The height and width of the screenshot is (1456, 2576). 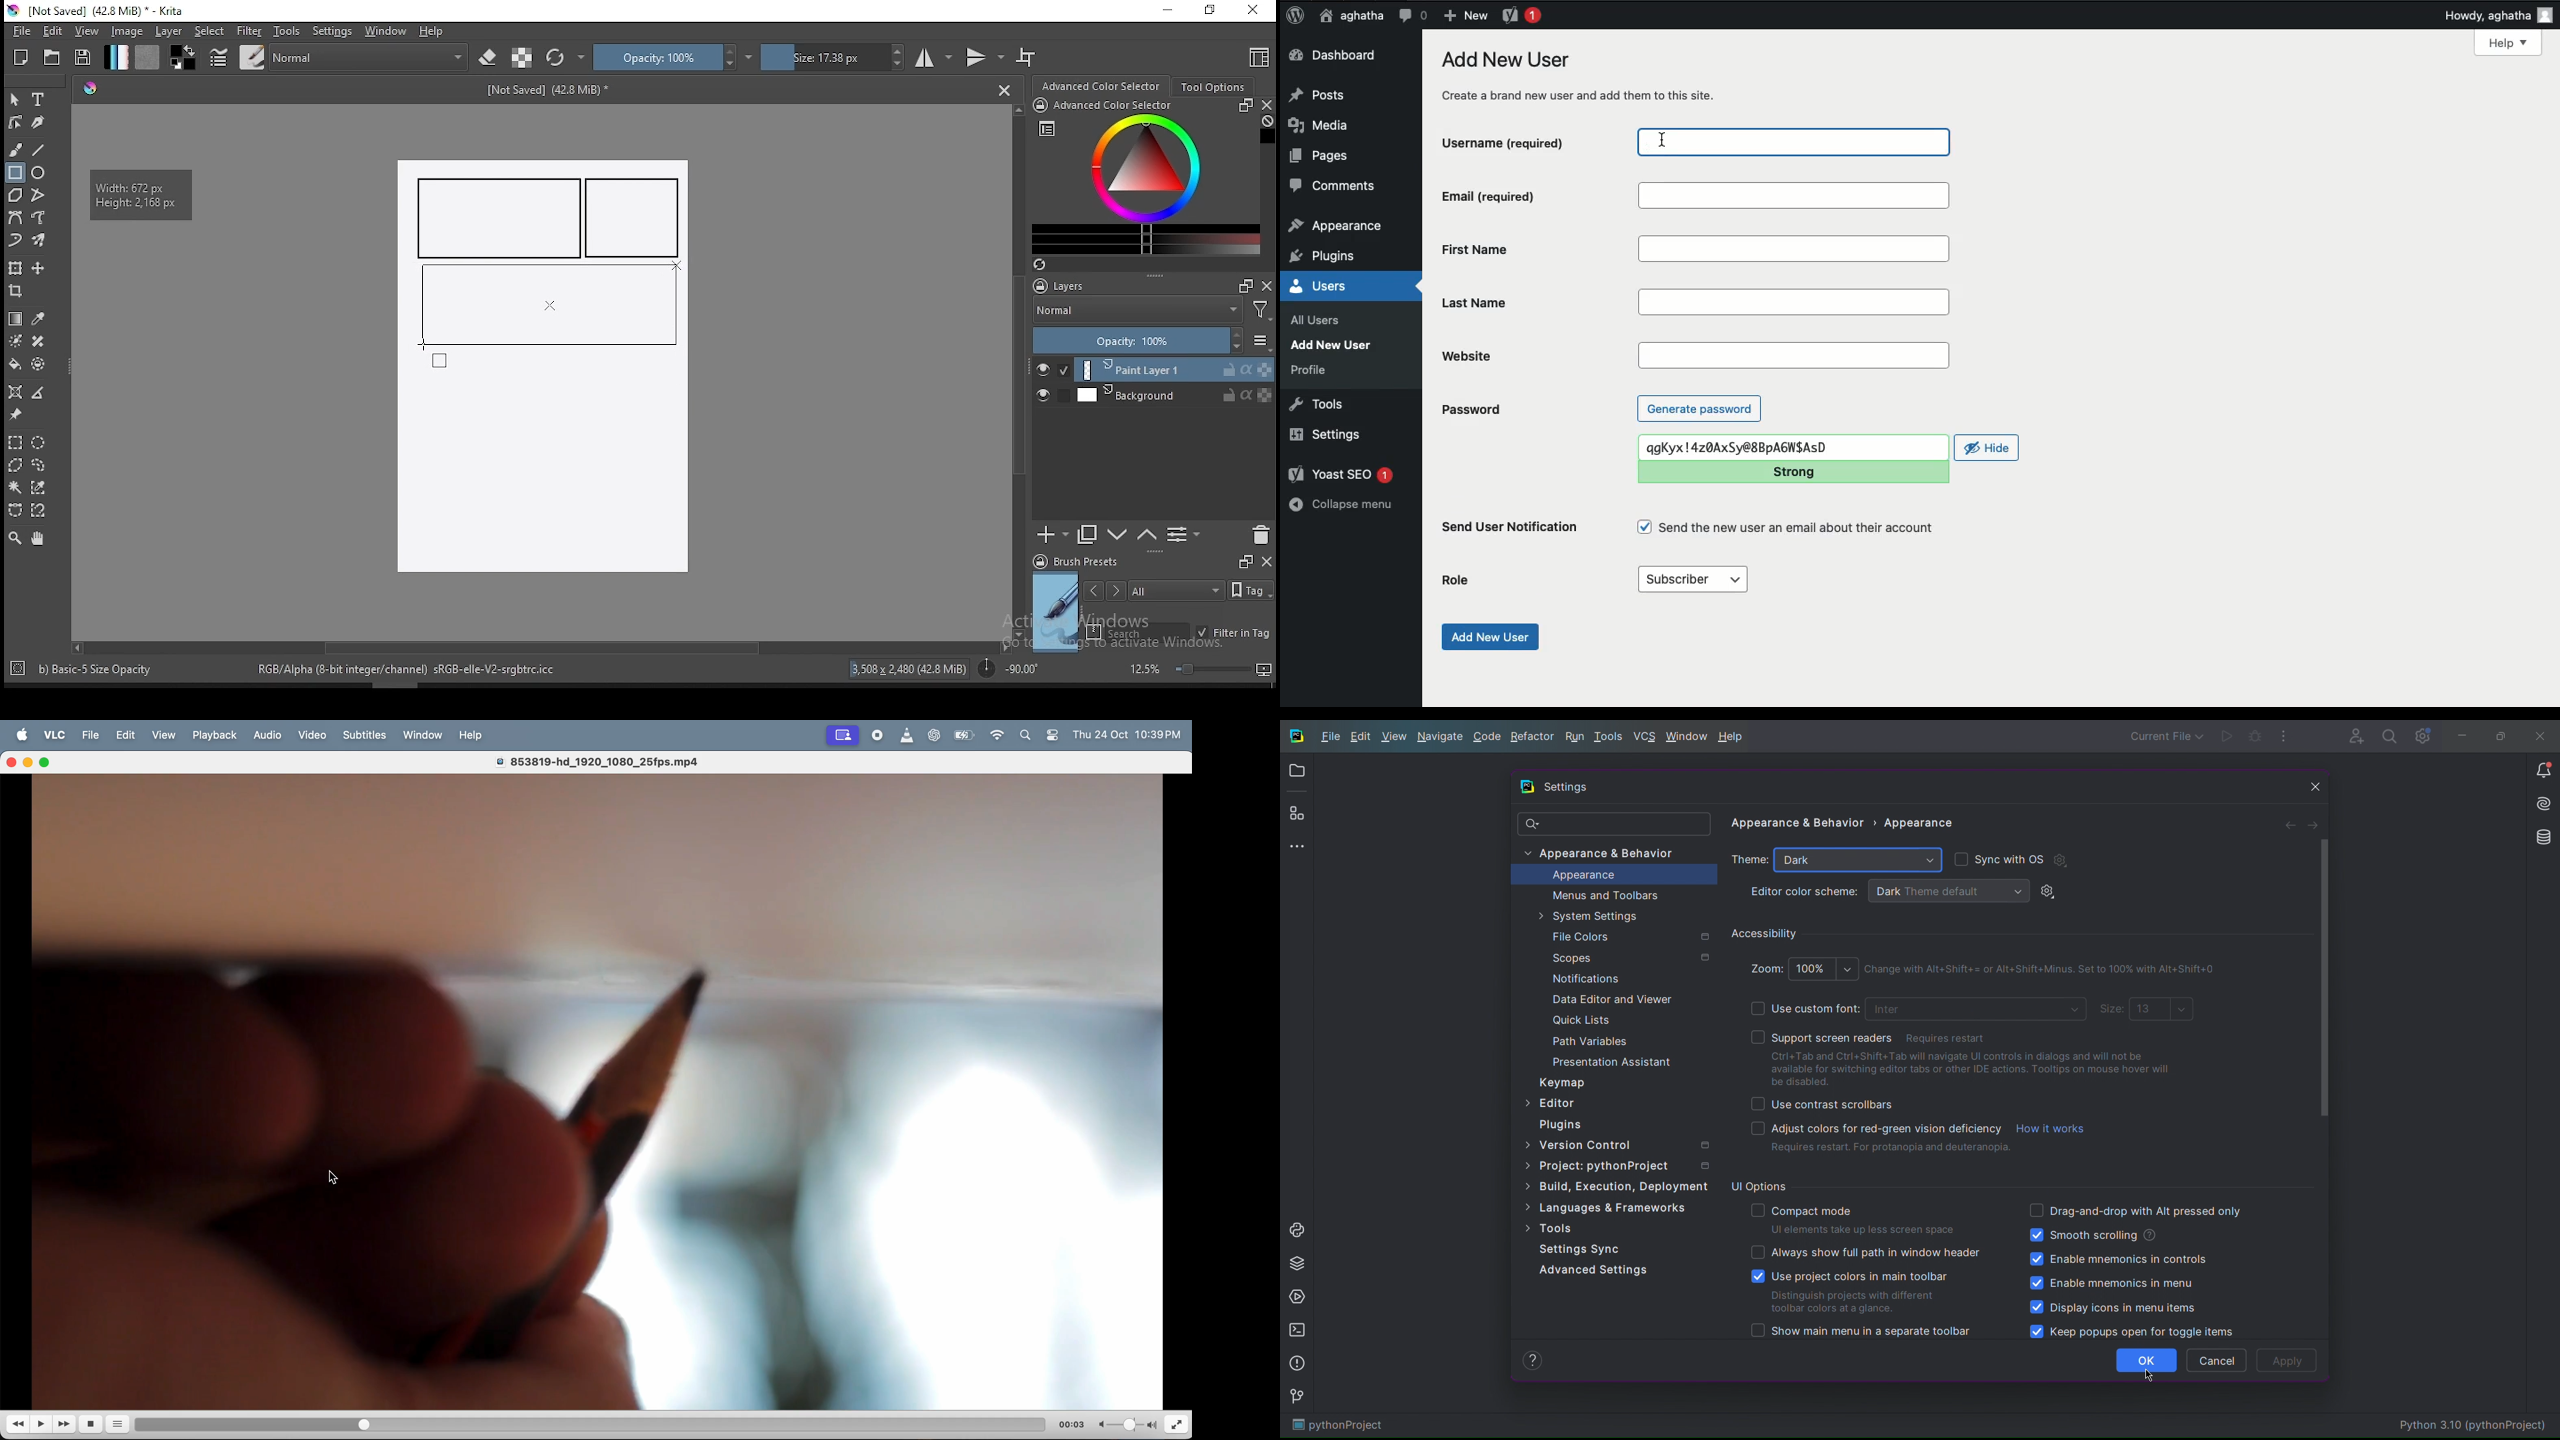 I want to click on settings, so click(x=332, y=31).